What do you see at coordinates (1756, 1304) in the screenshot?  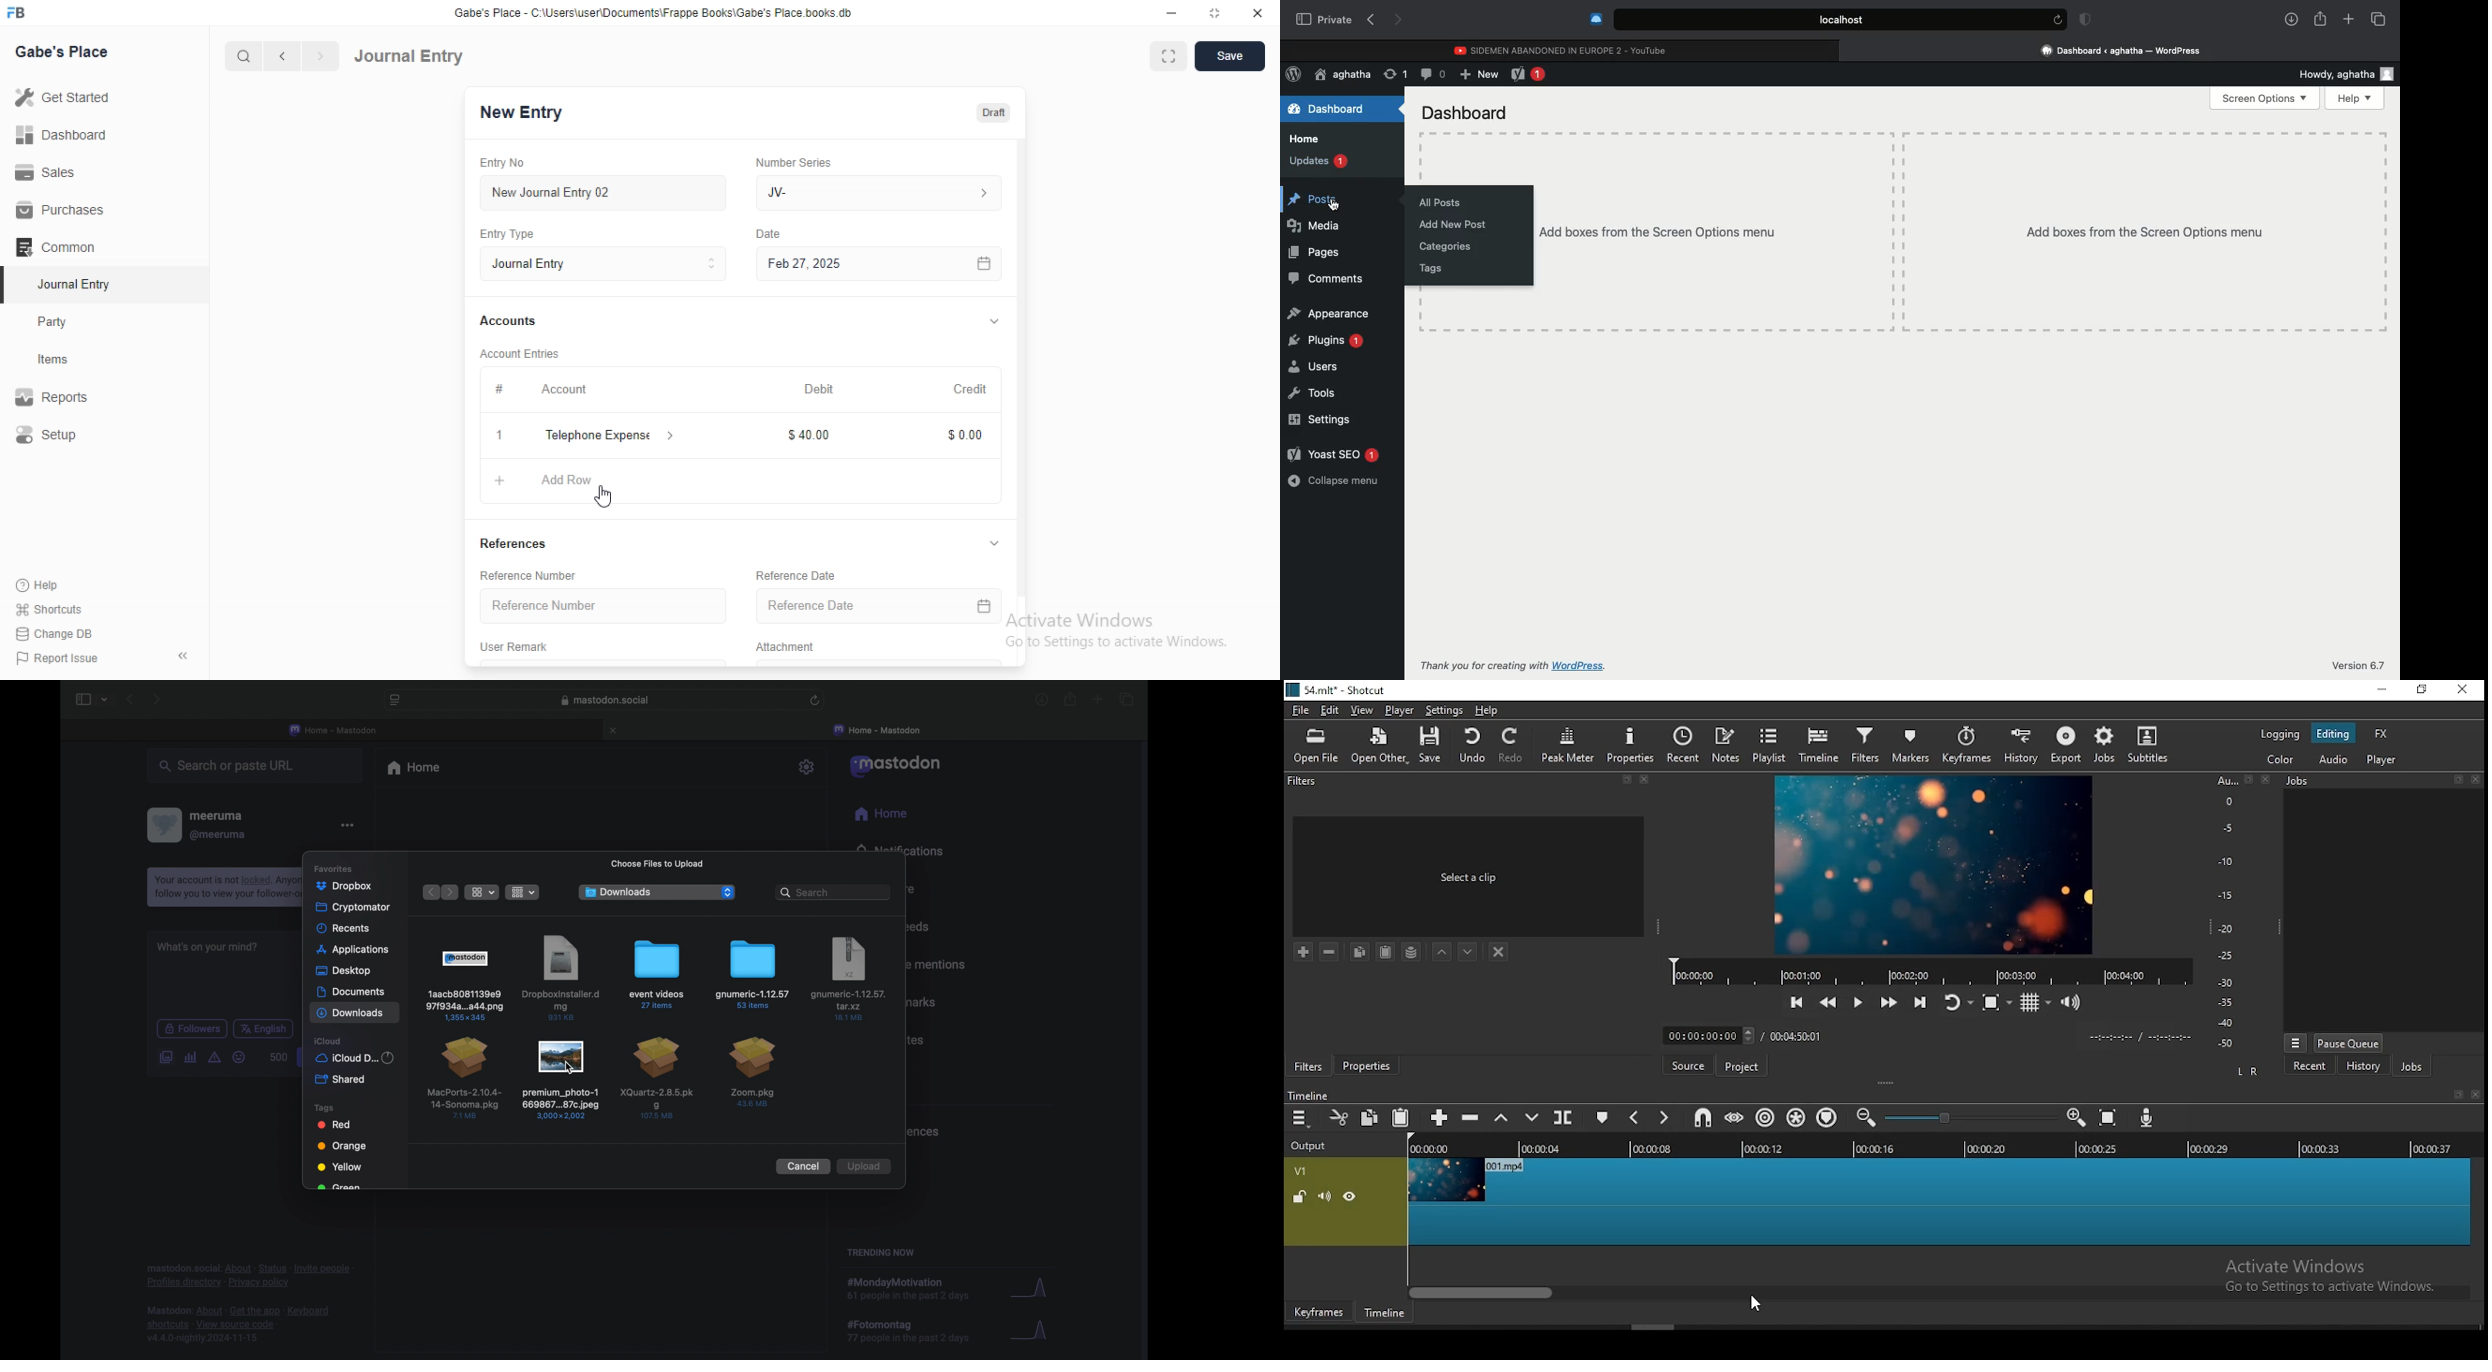 I see `mouse pointer` at bounding box center [1756, 1304].